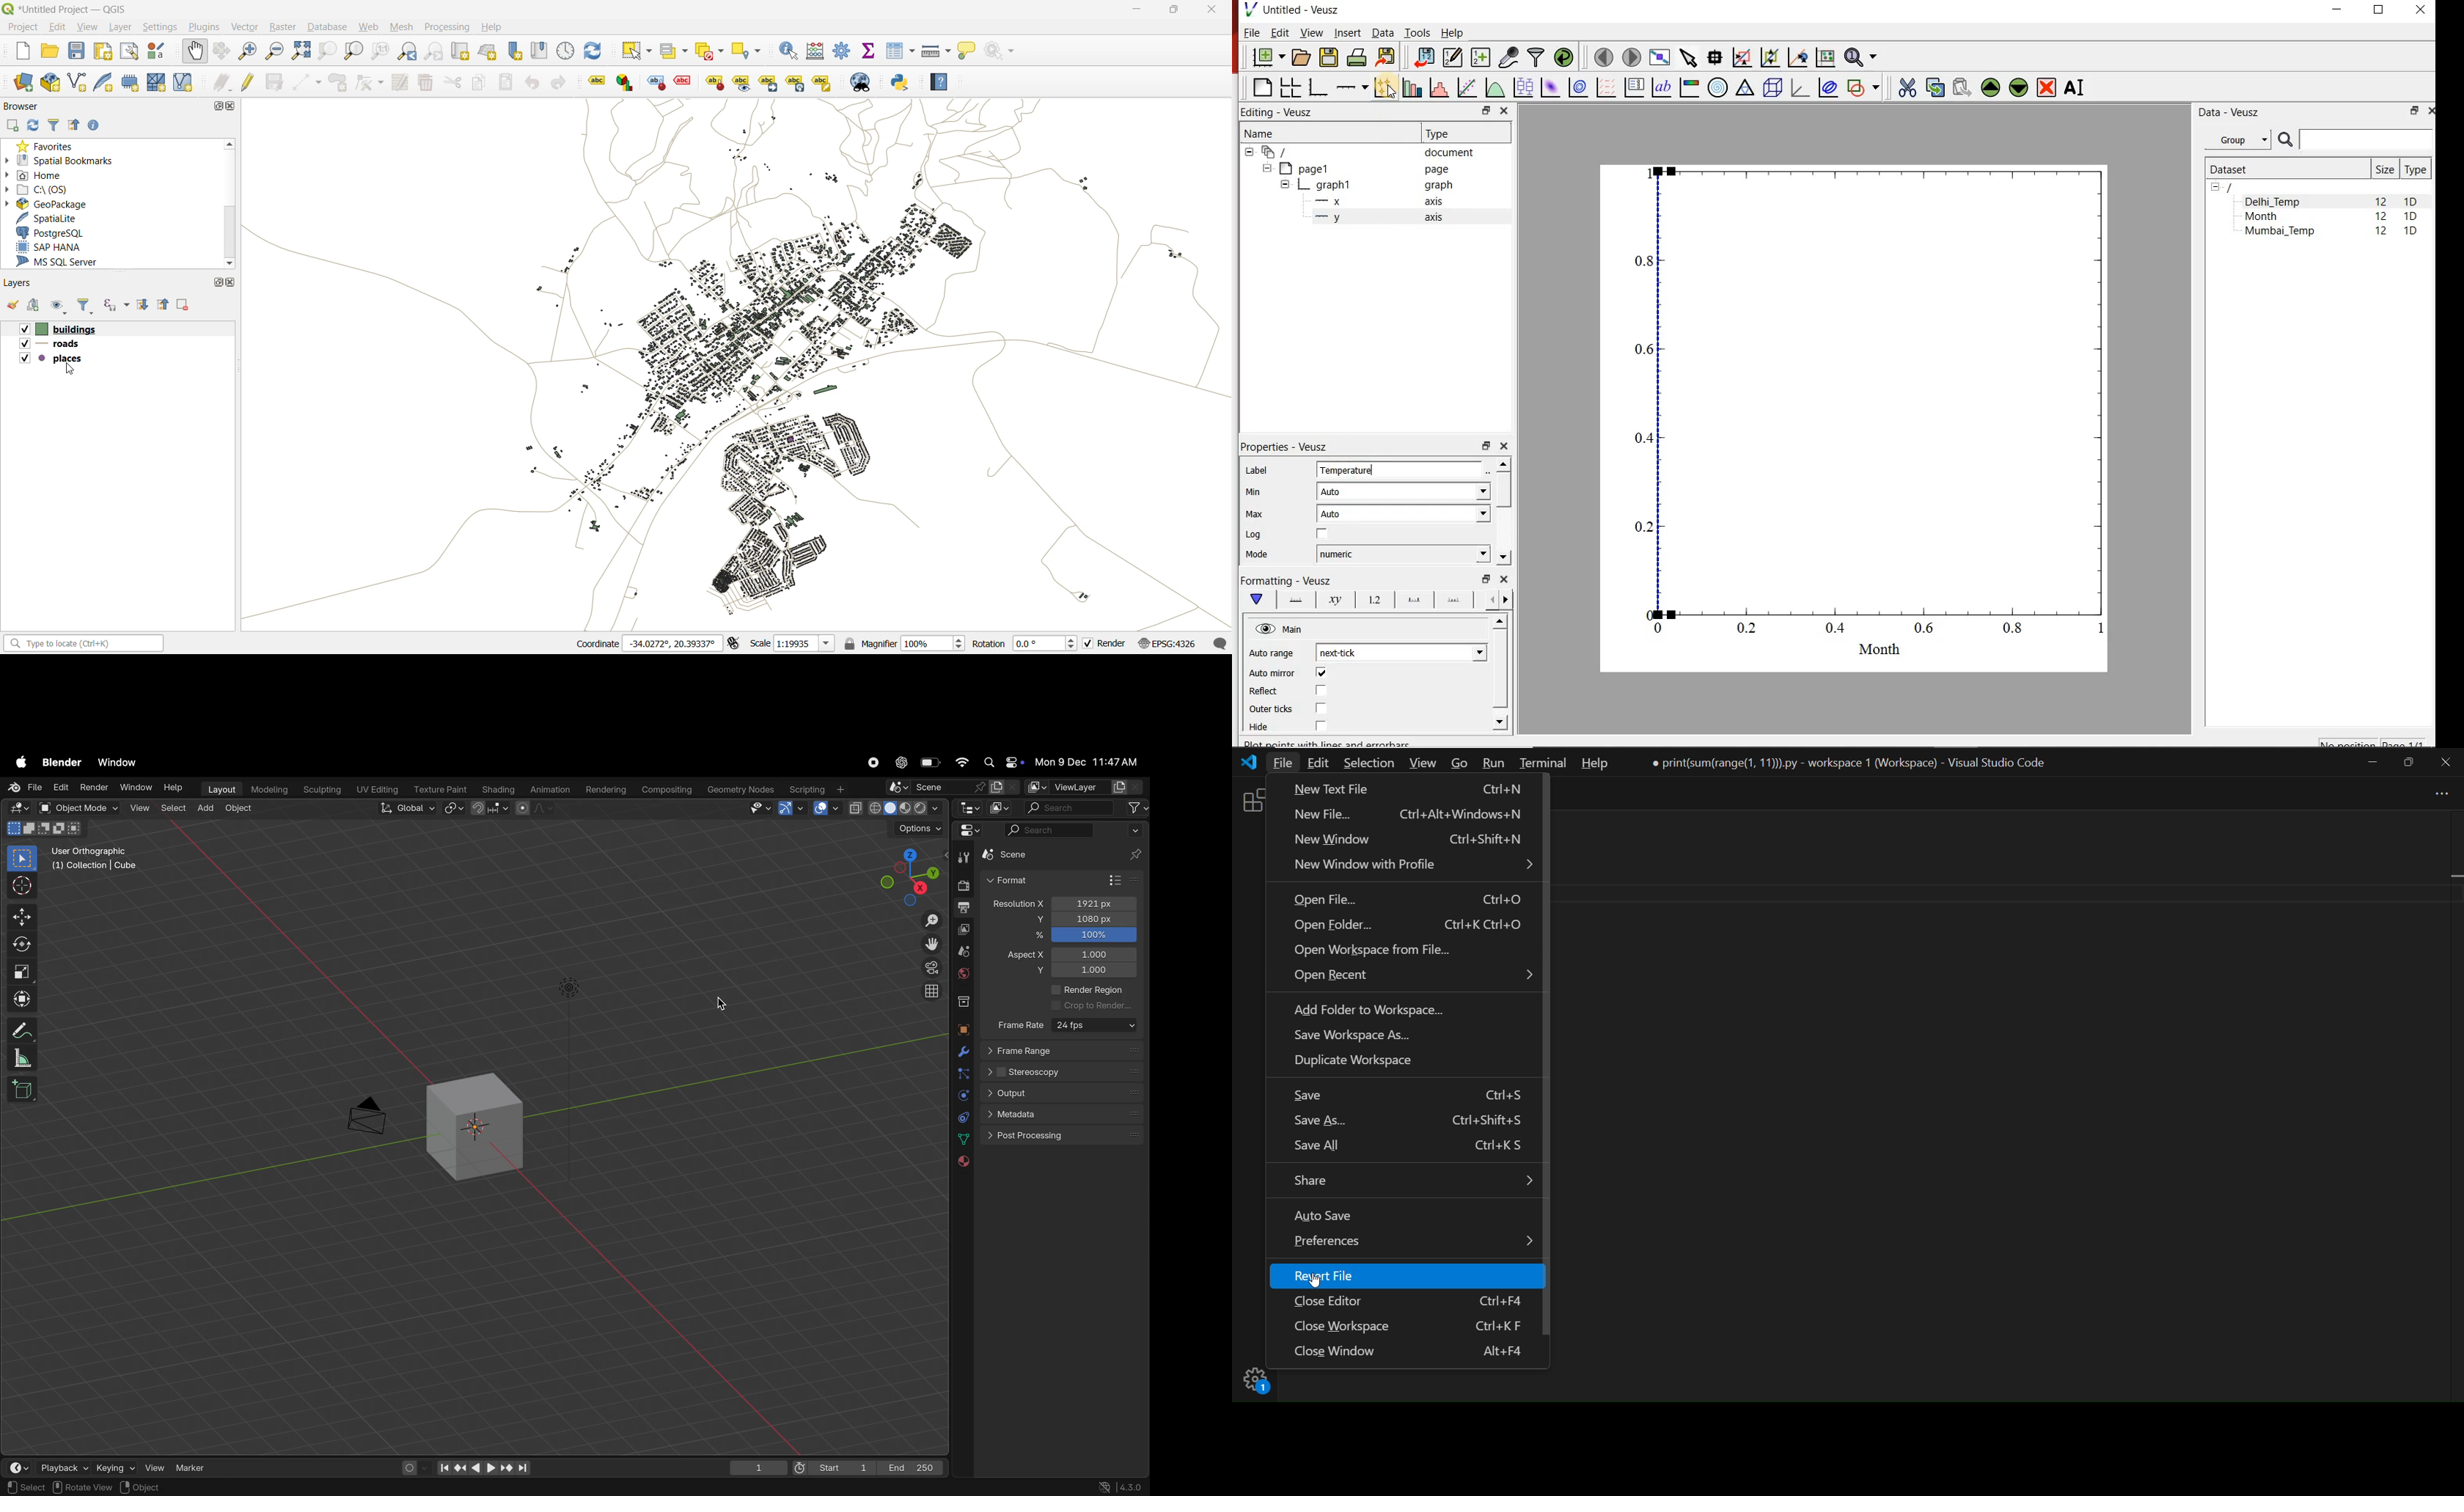 This screenshot has height=1512, width=2464. What do you see at coordinates (709, 51) in the screenshot?
I see `deselect value` at bounding box center [709, 51].